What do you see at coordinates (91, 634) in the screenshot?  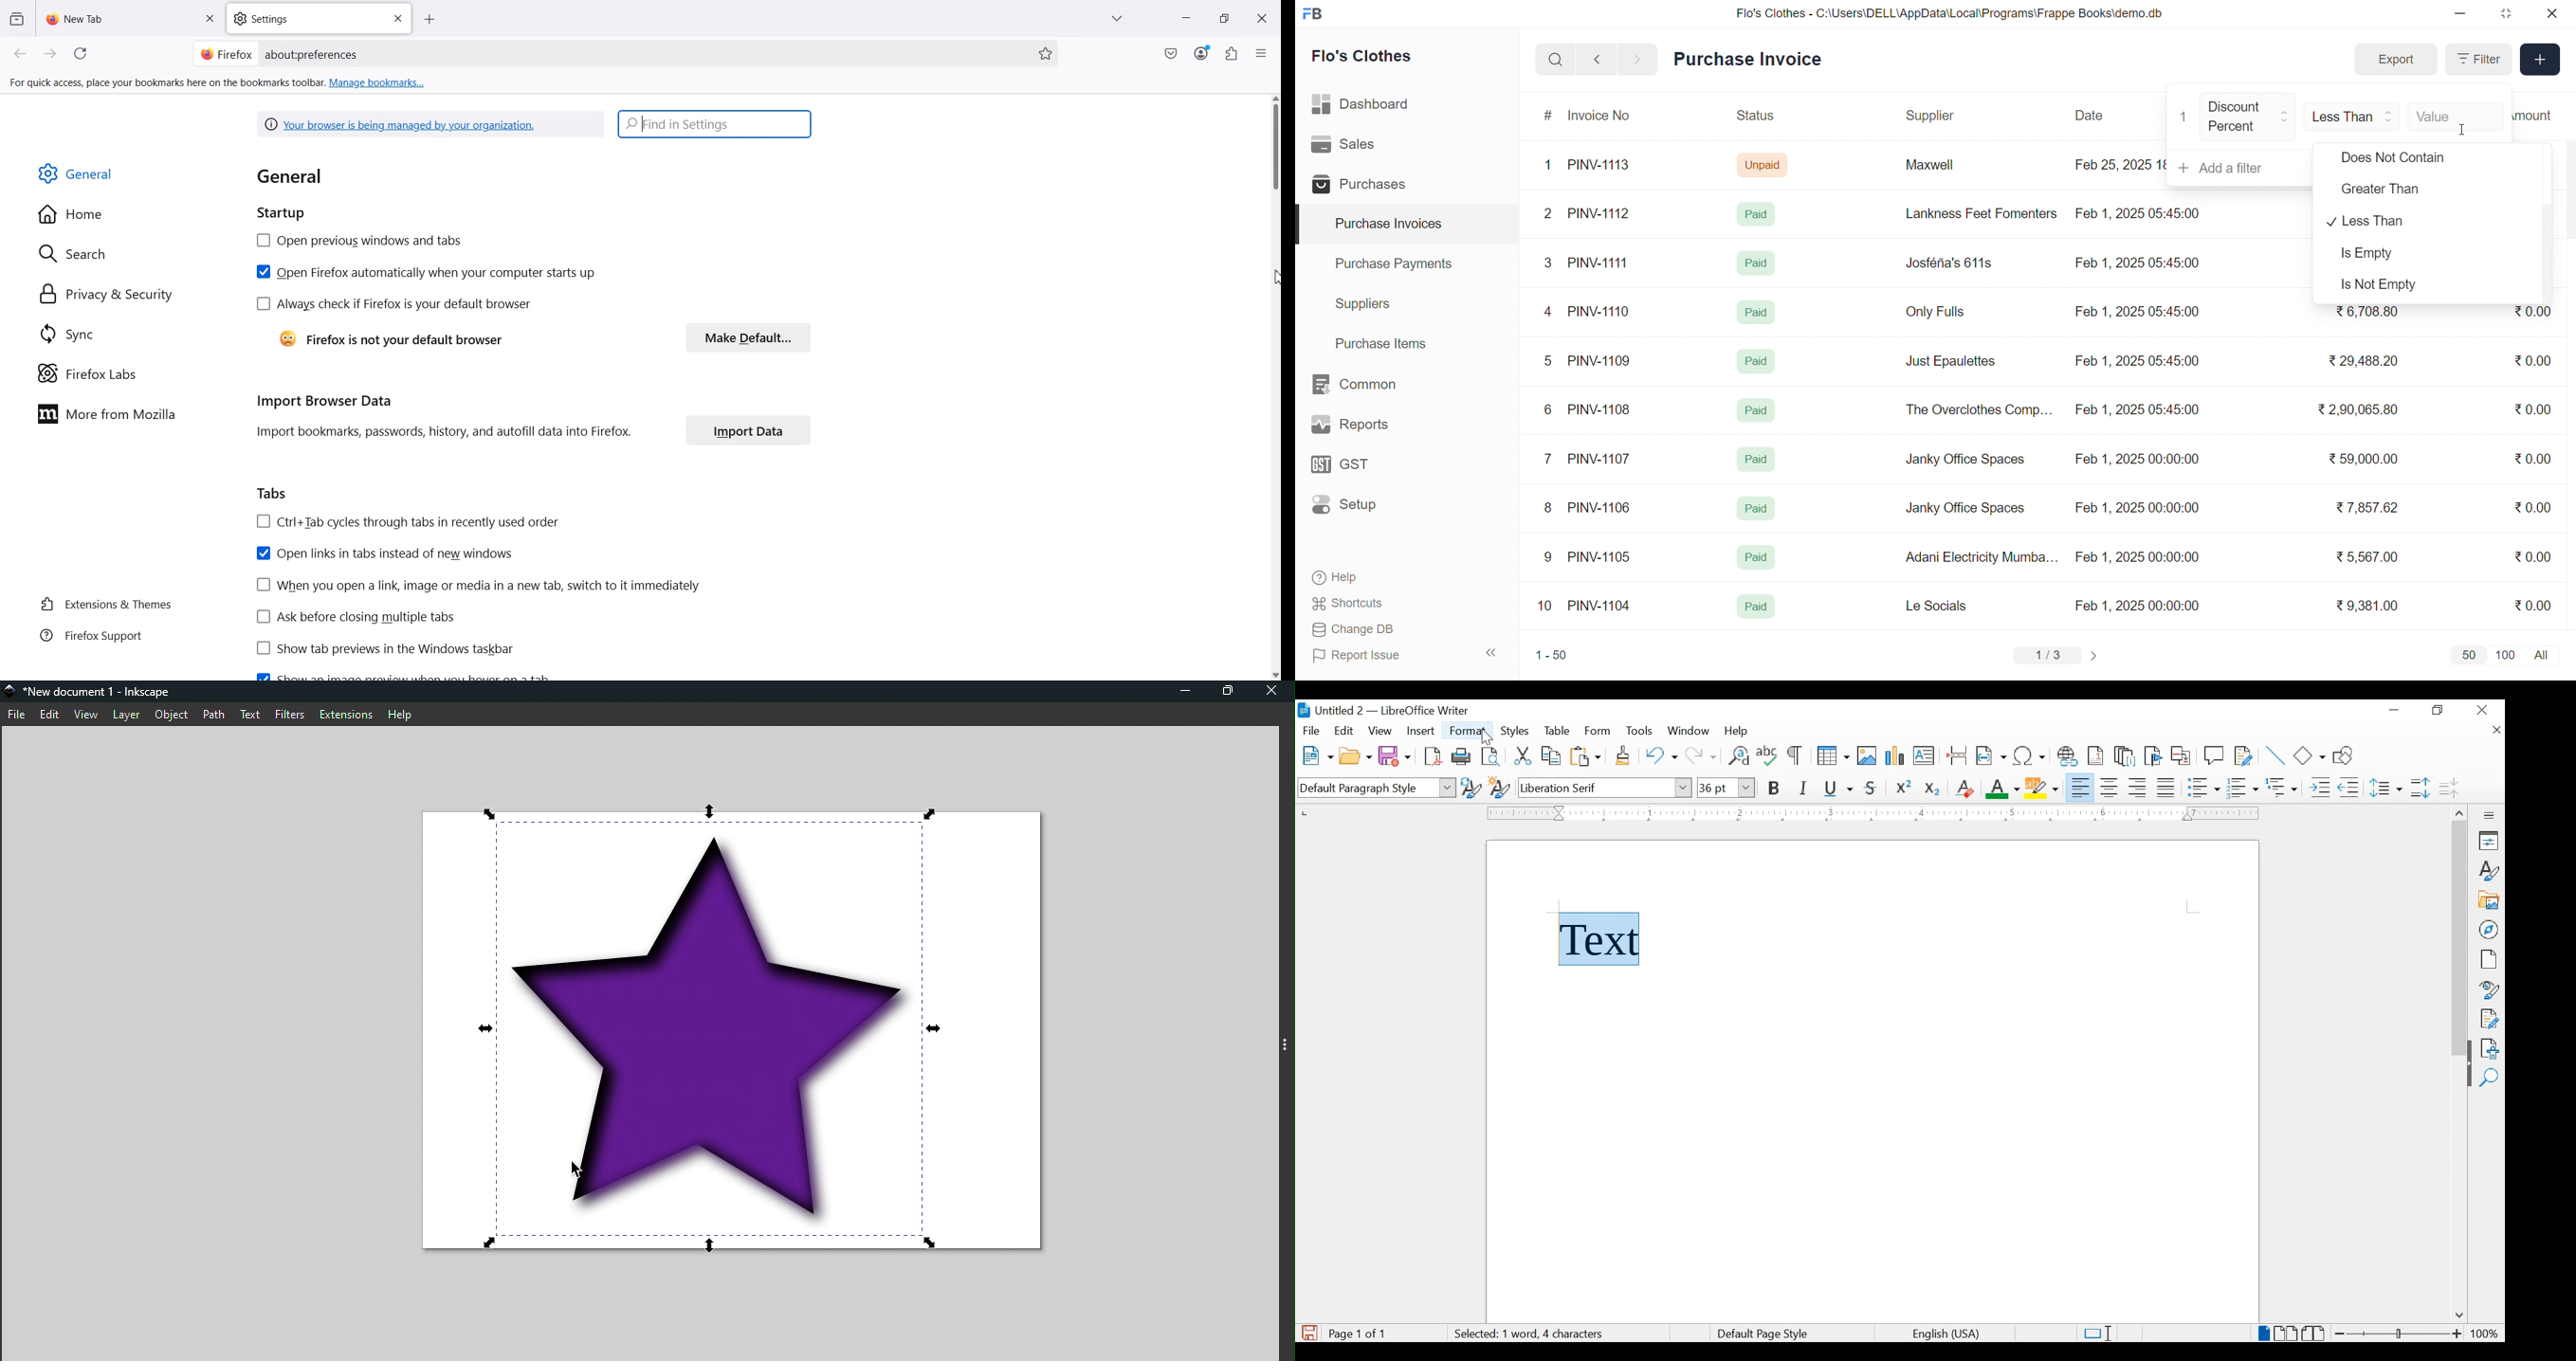 I see `@ Firefox Support` at bounding box center [91, 634].